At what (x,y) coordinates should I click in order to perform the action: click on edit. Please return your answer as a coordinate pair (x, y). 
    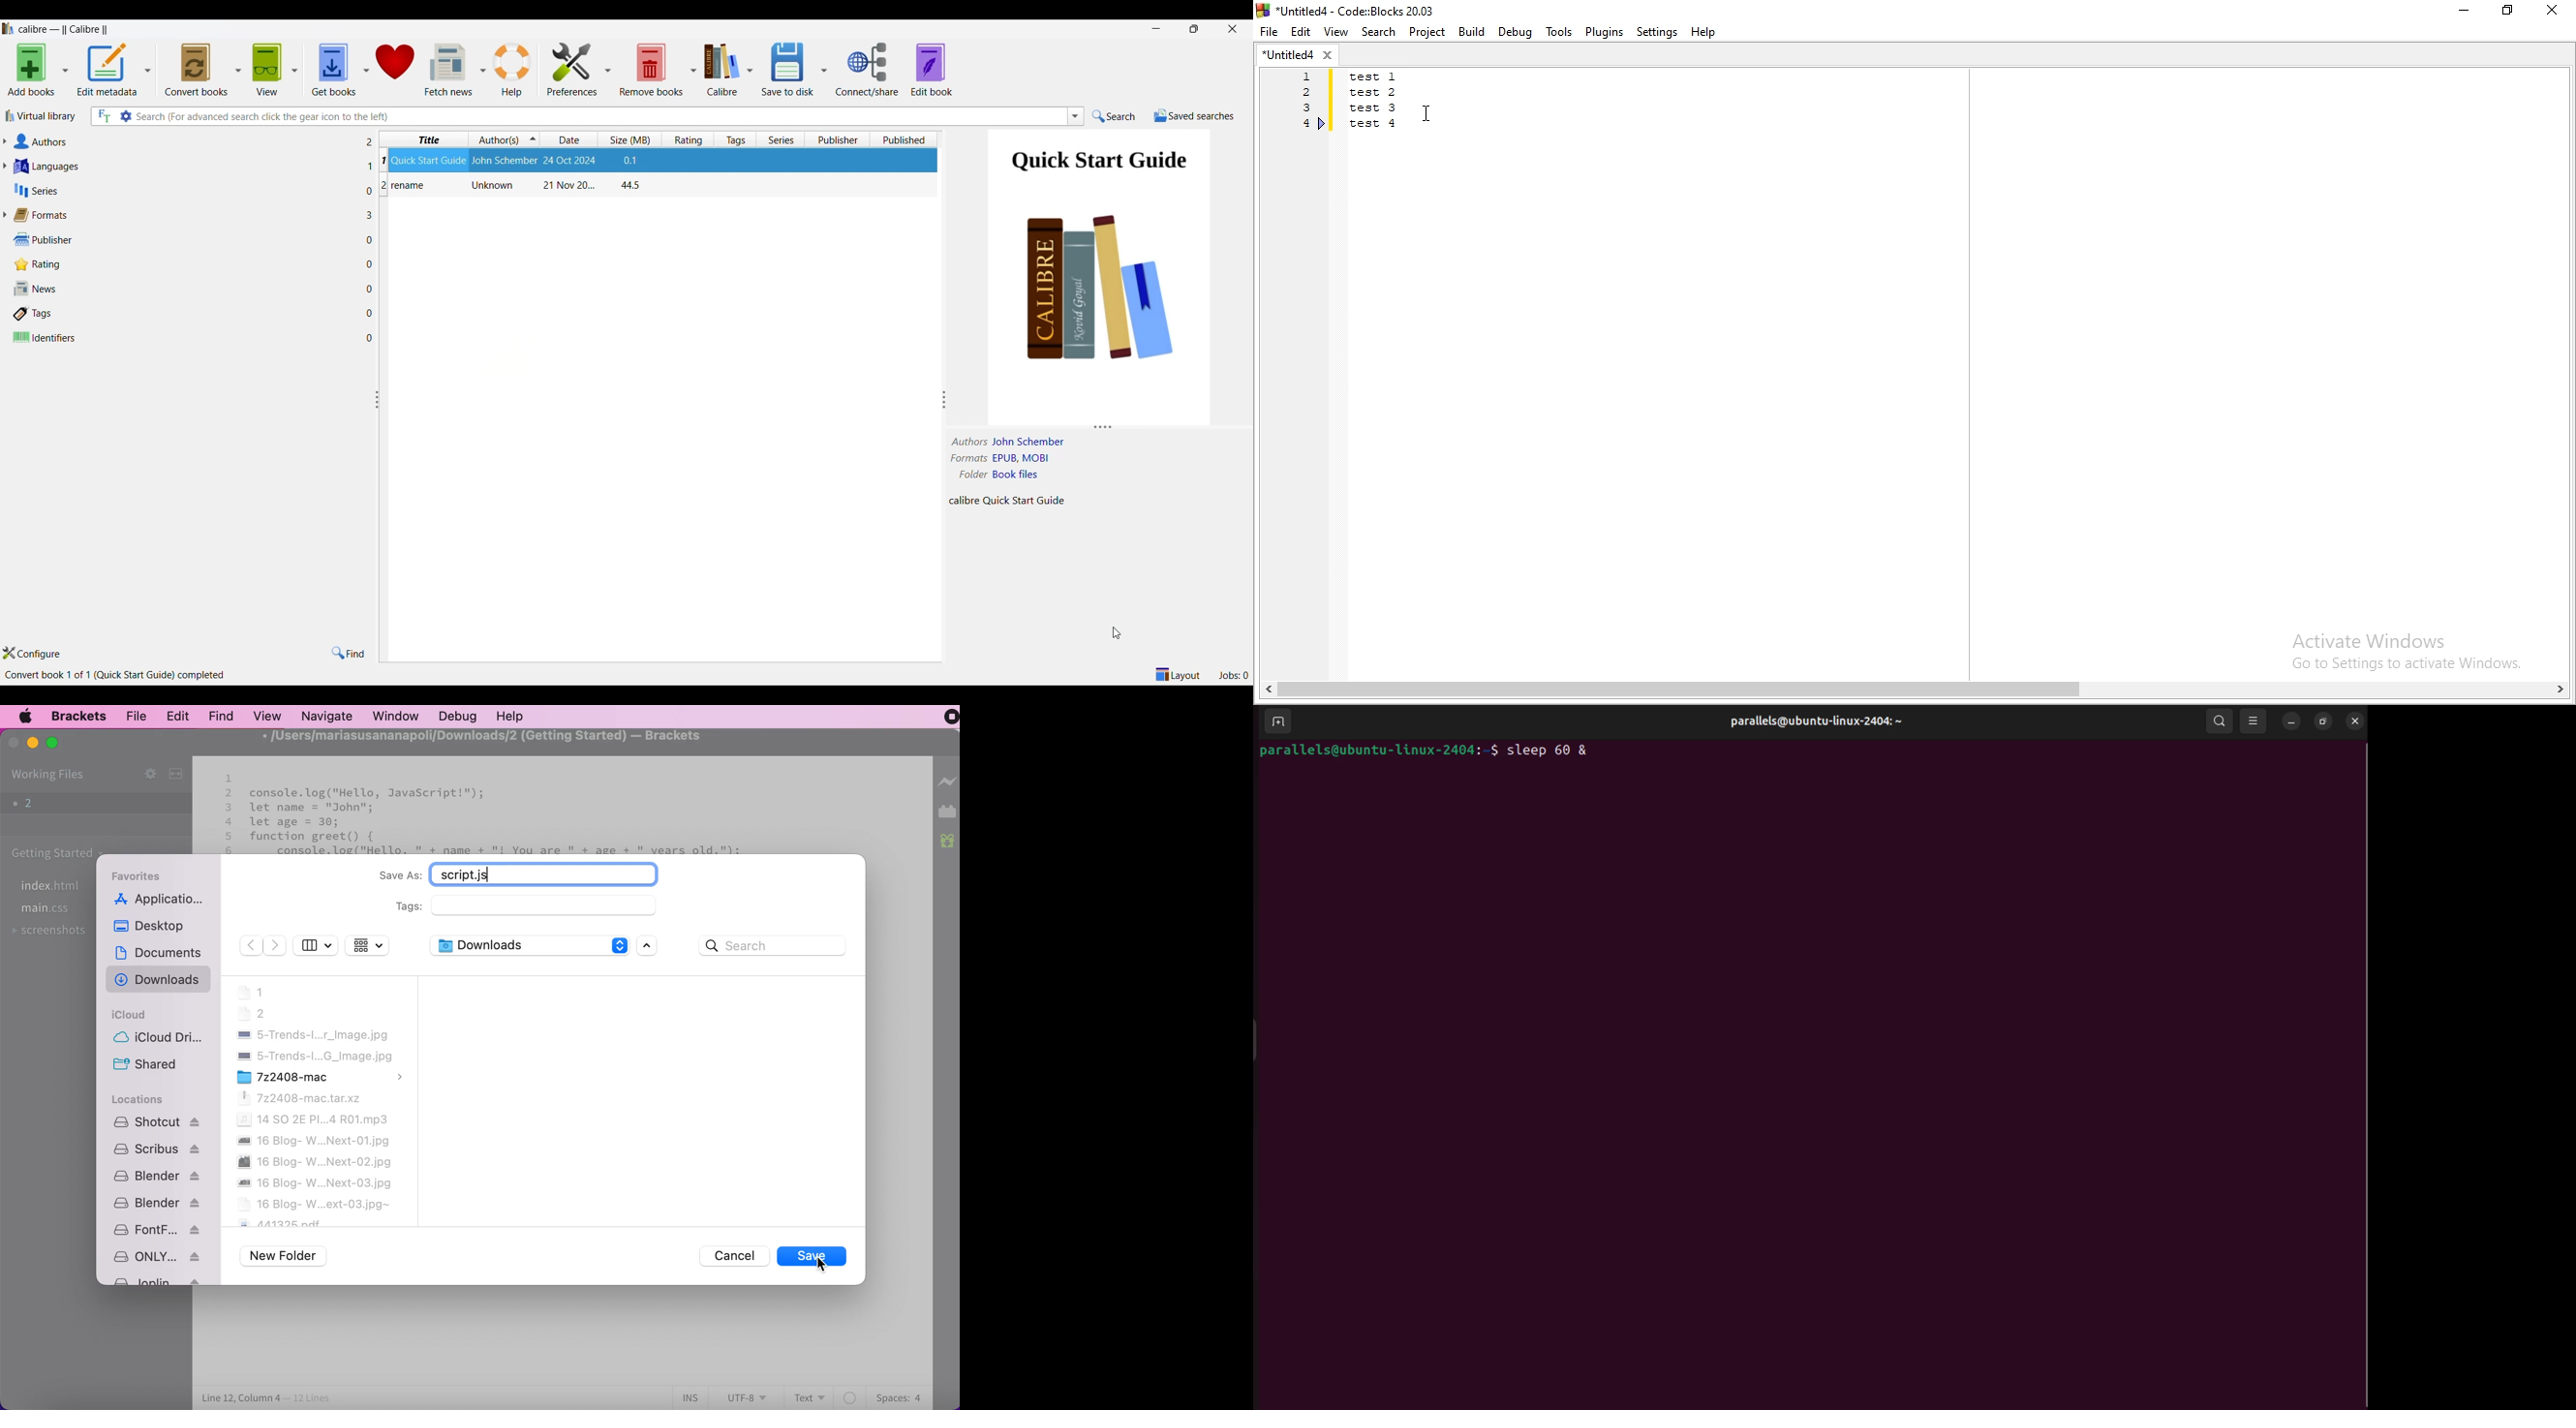
    Looking at the image, I should click on (174, 715).